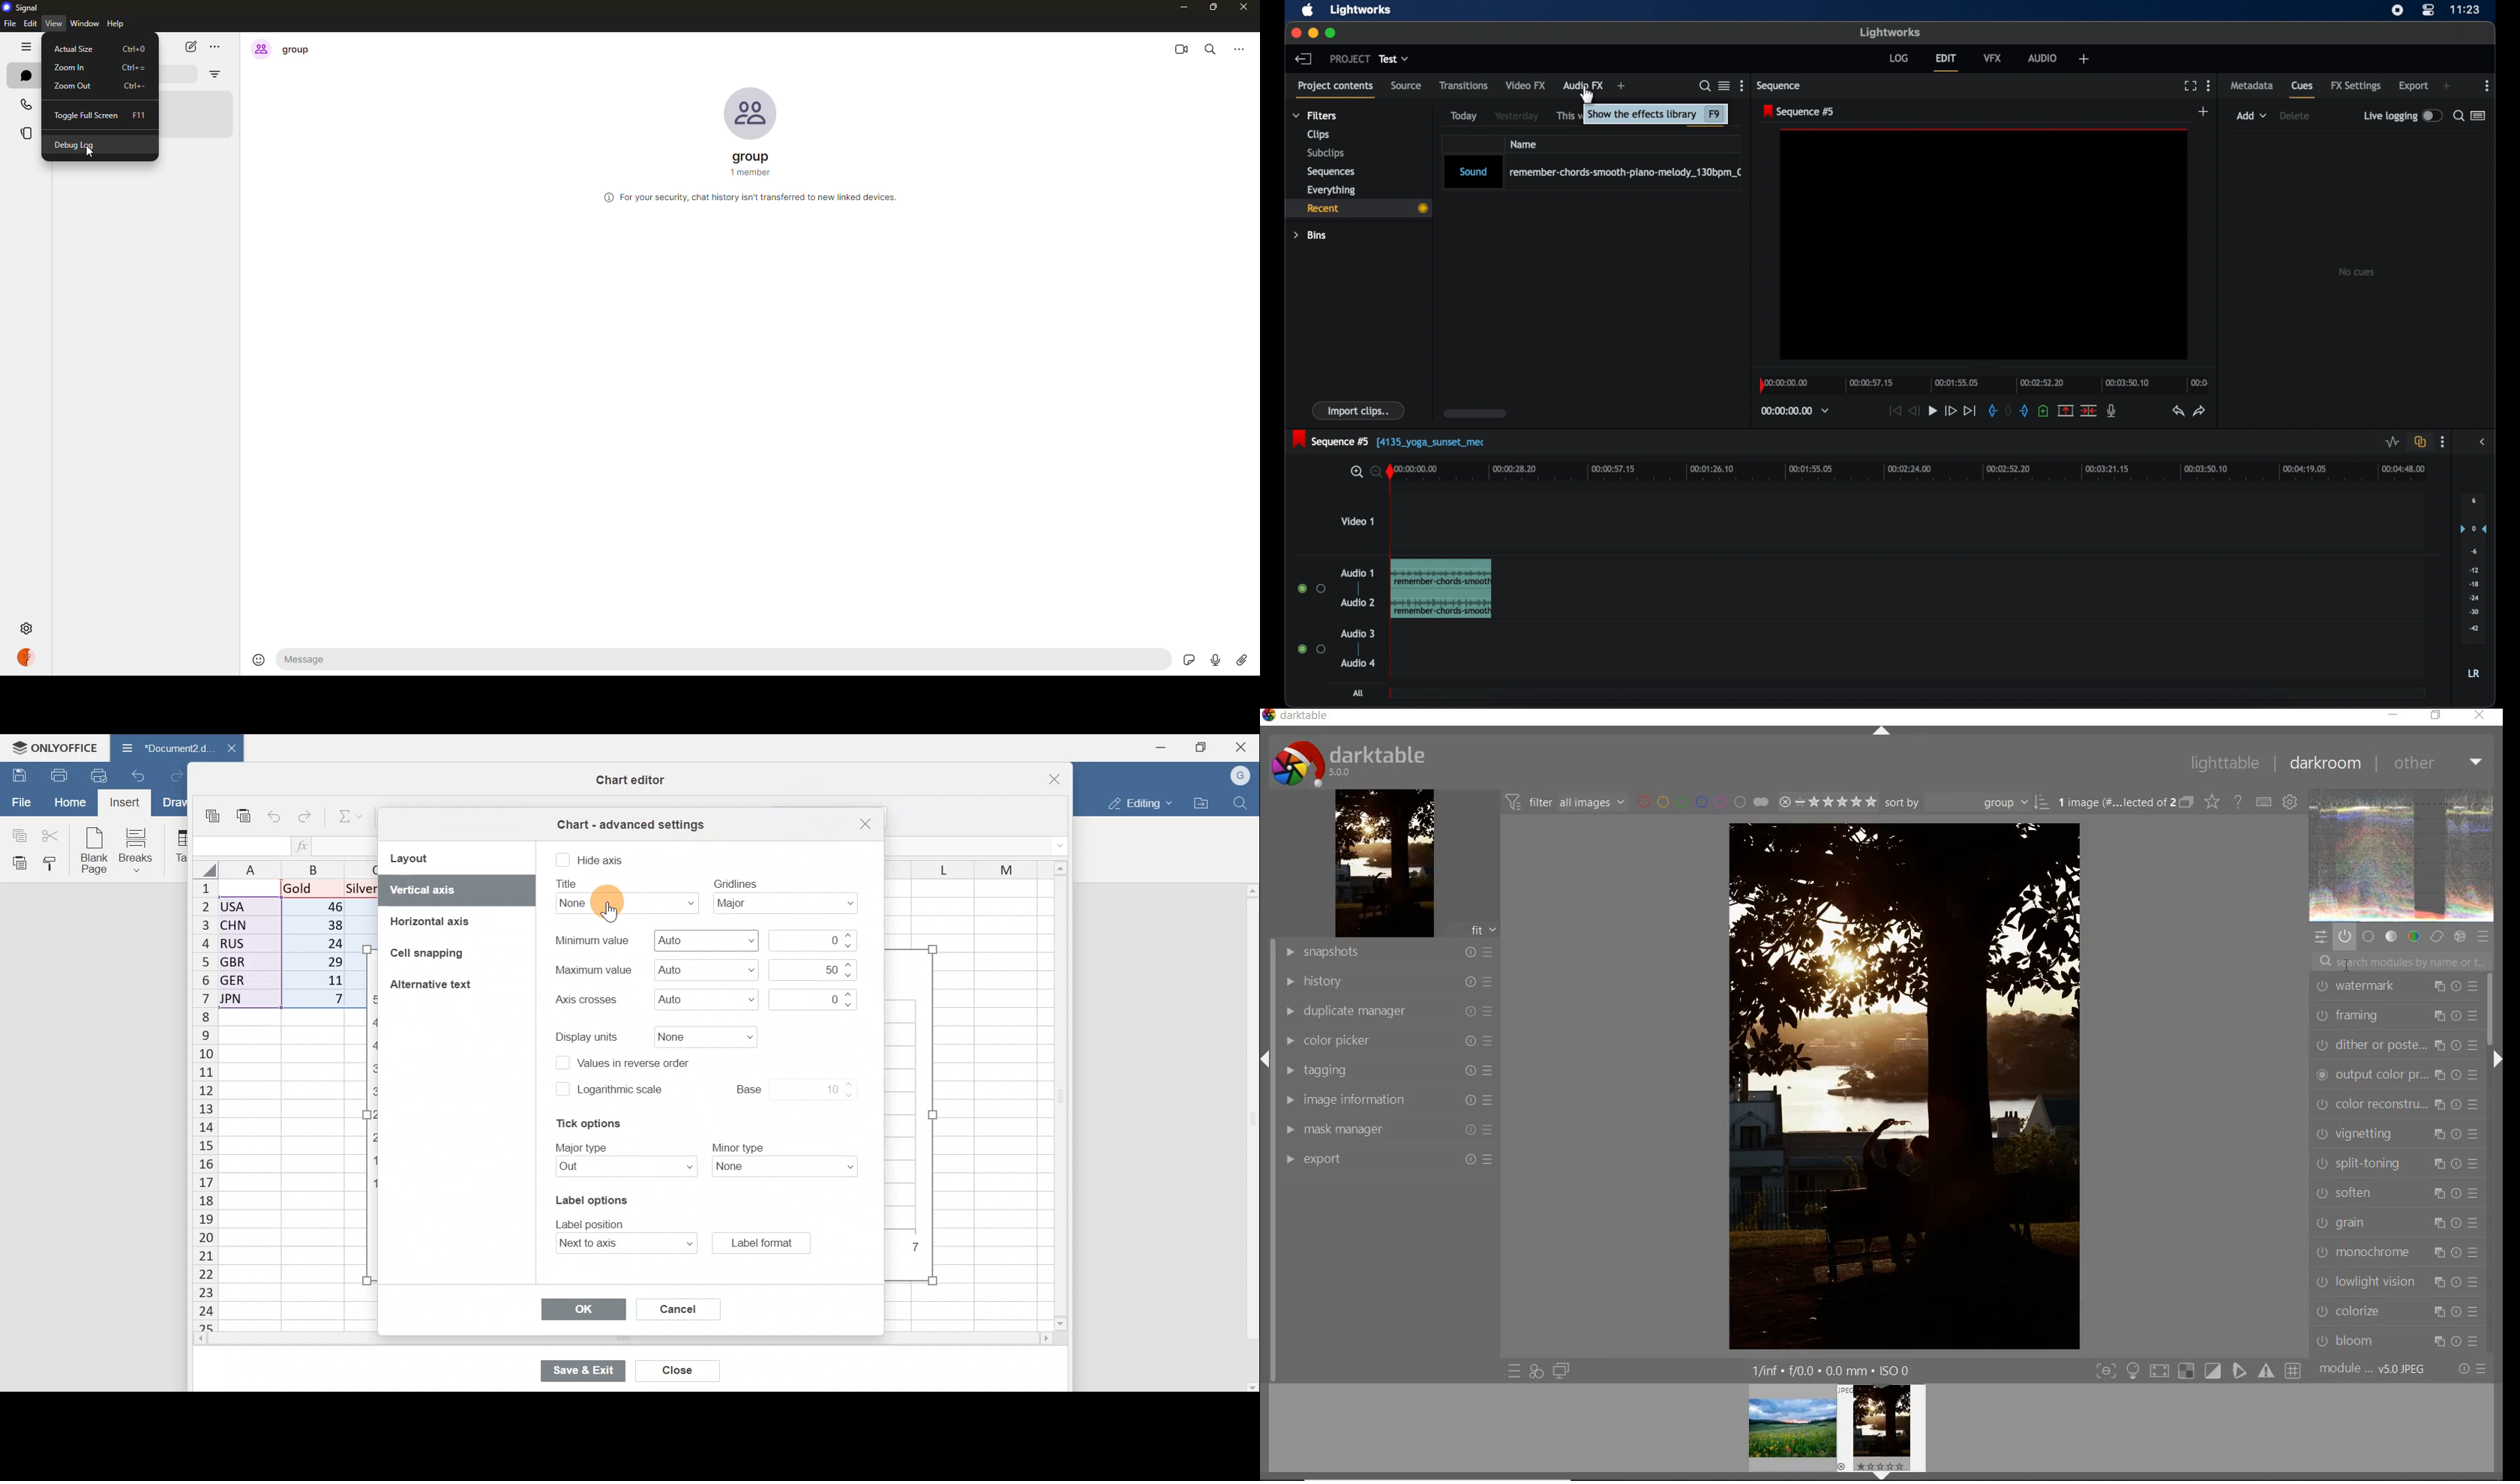 The width and height of the screenshot is (2520, 1484). What do you see at coordinates (1242, 47) in the screenshot?
I see `more` at bounding box center [1242, 47].